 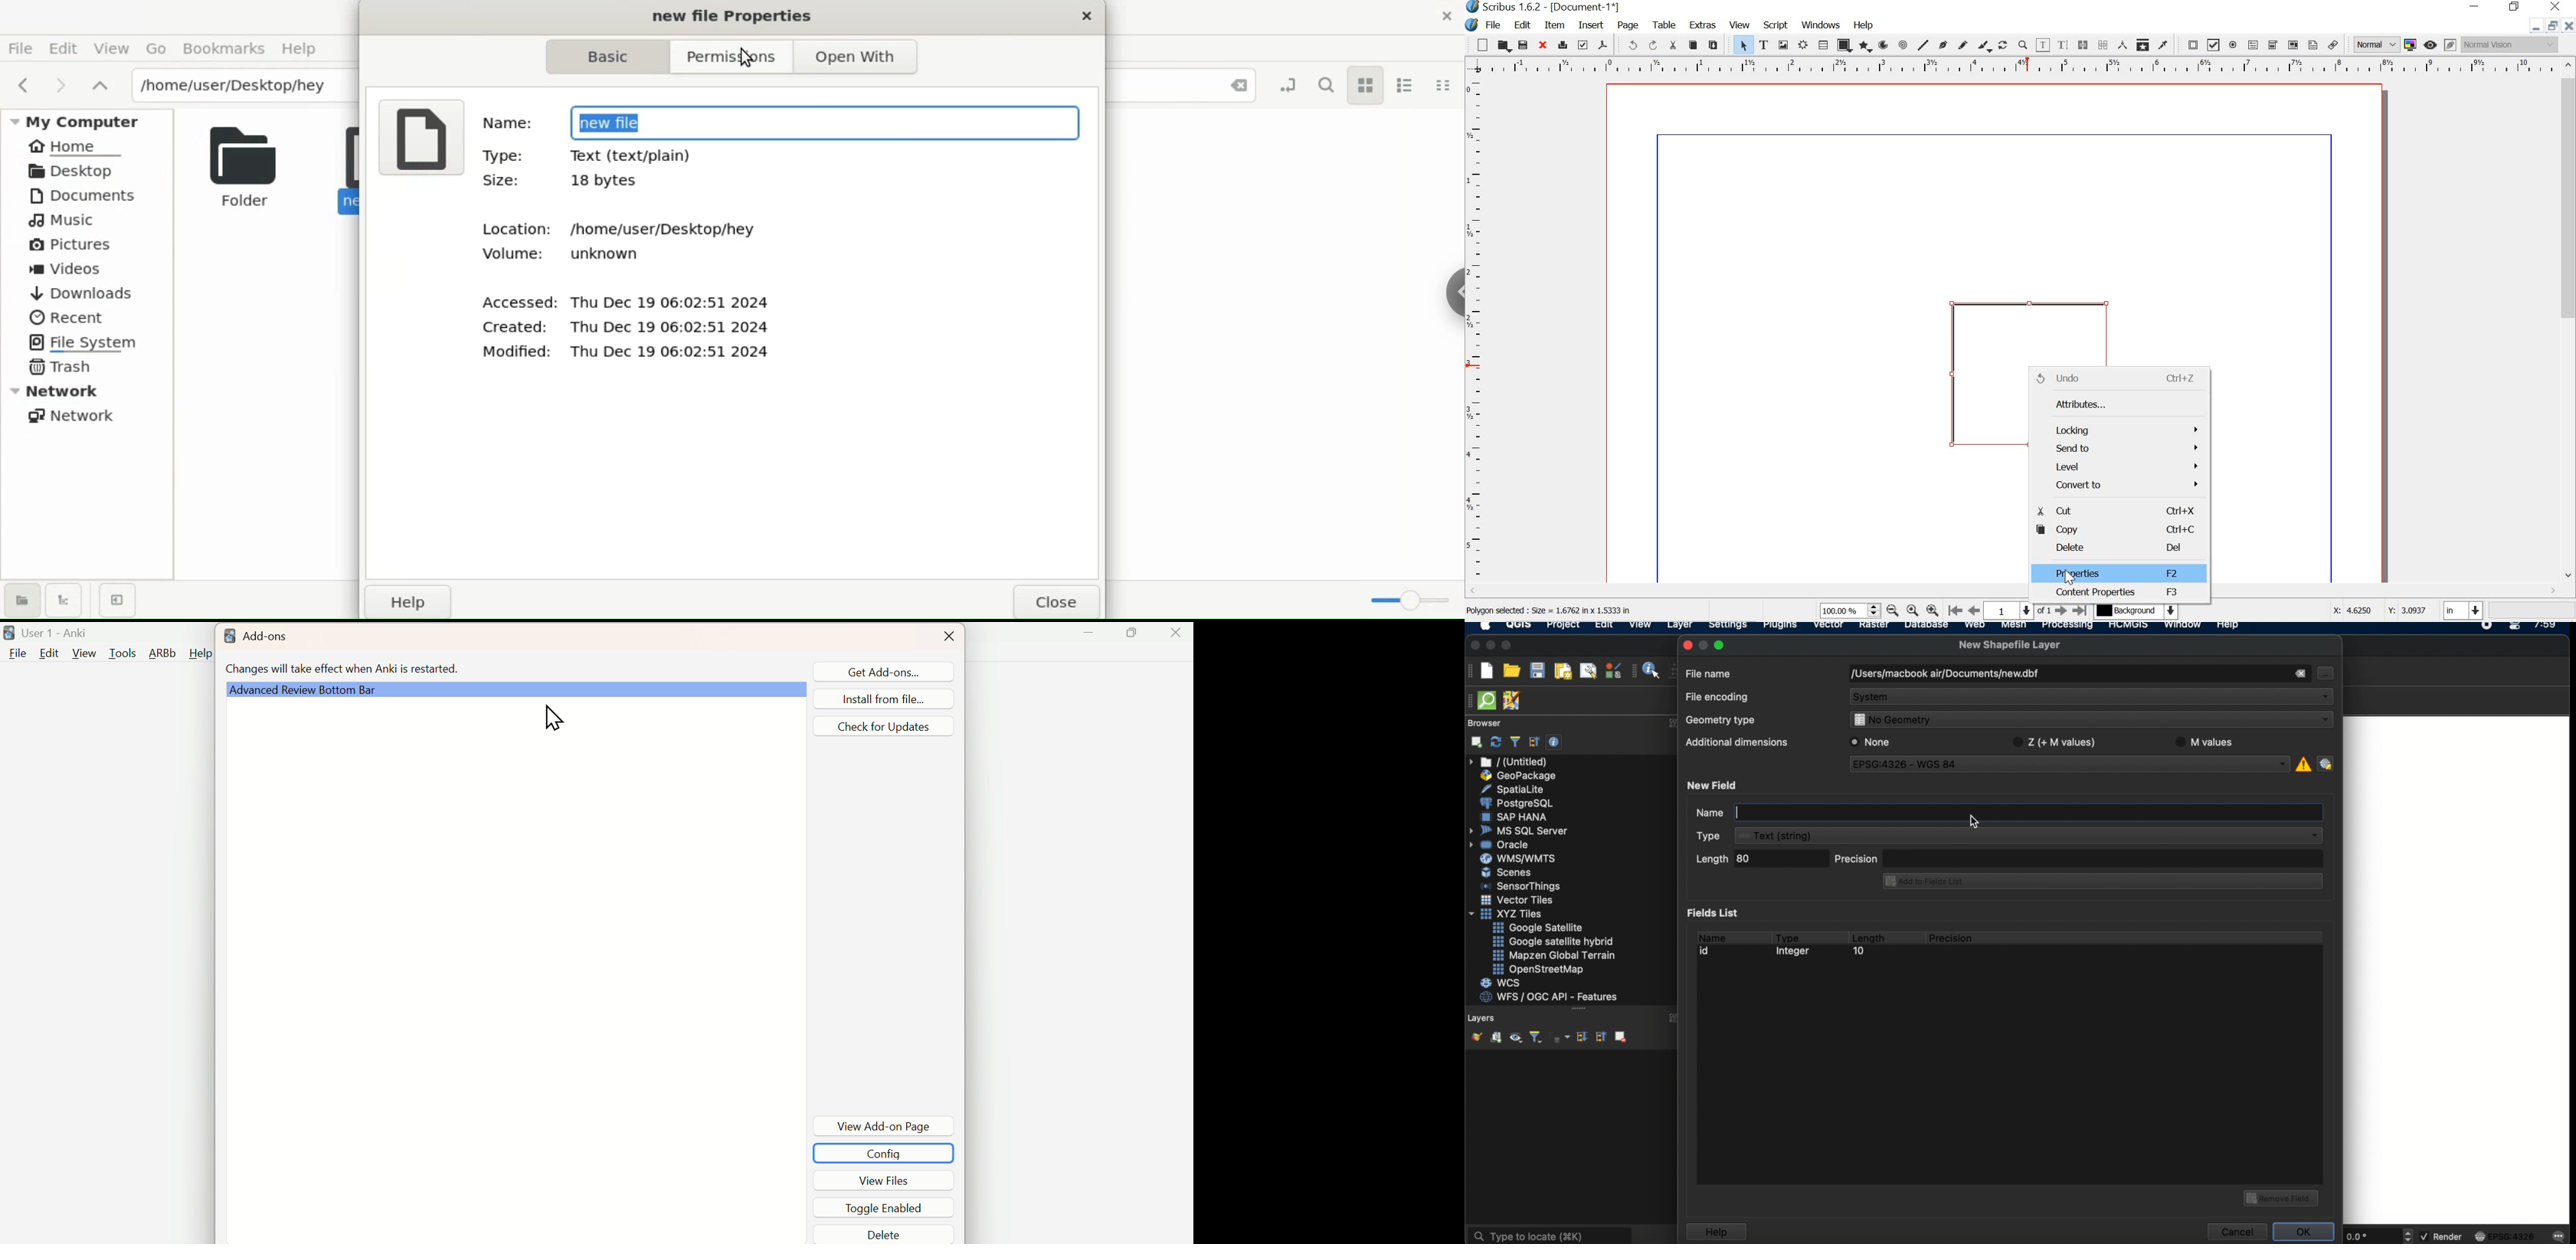 I want to click on new, so click(x=1482, y=44).